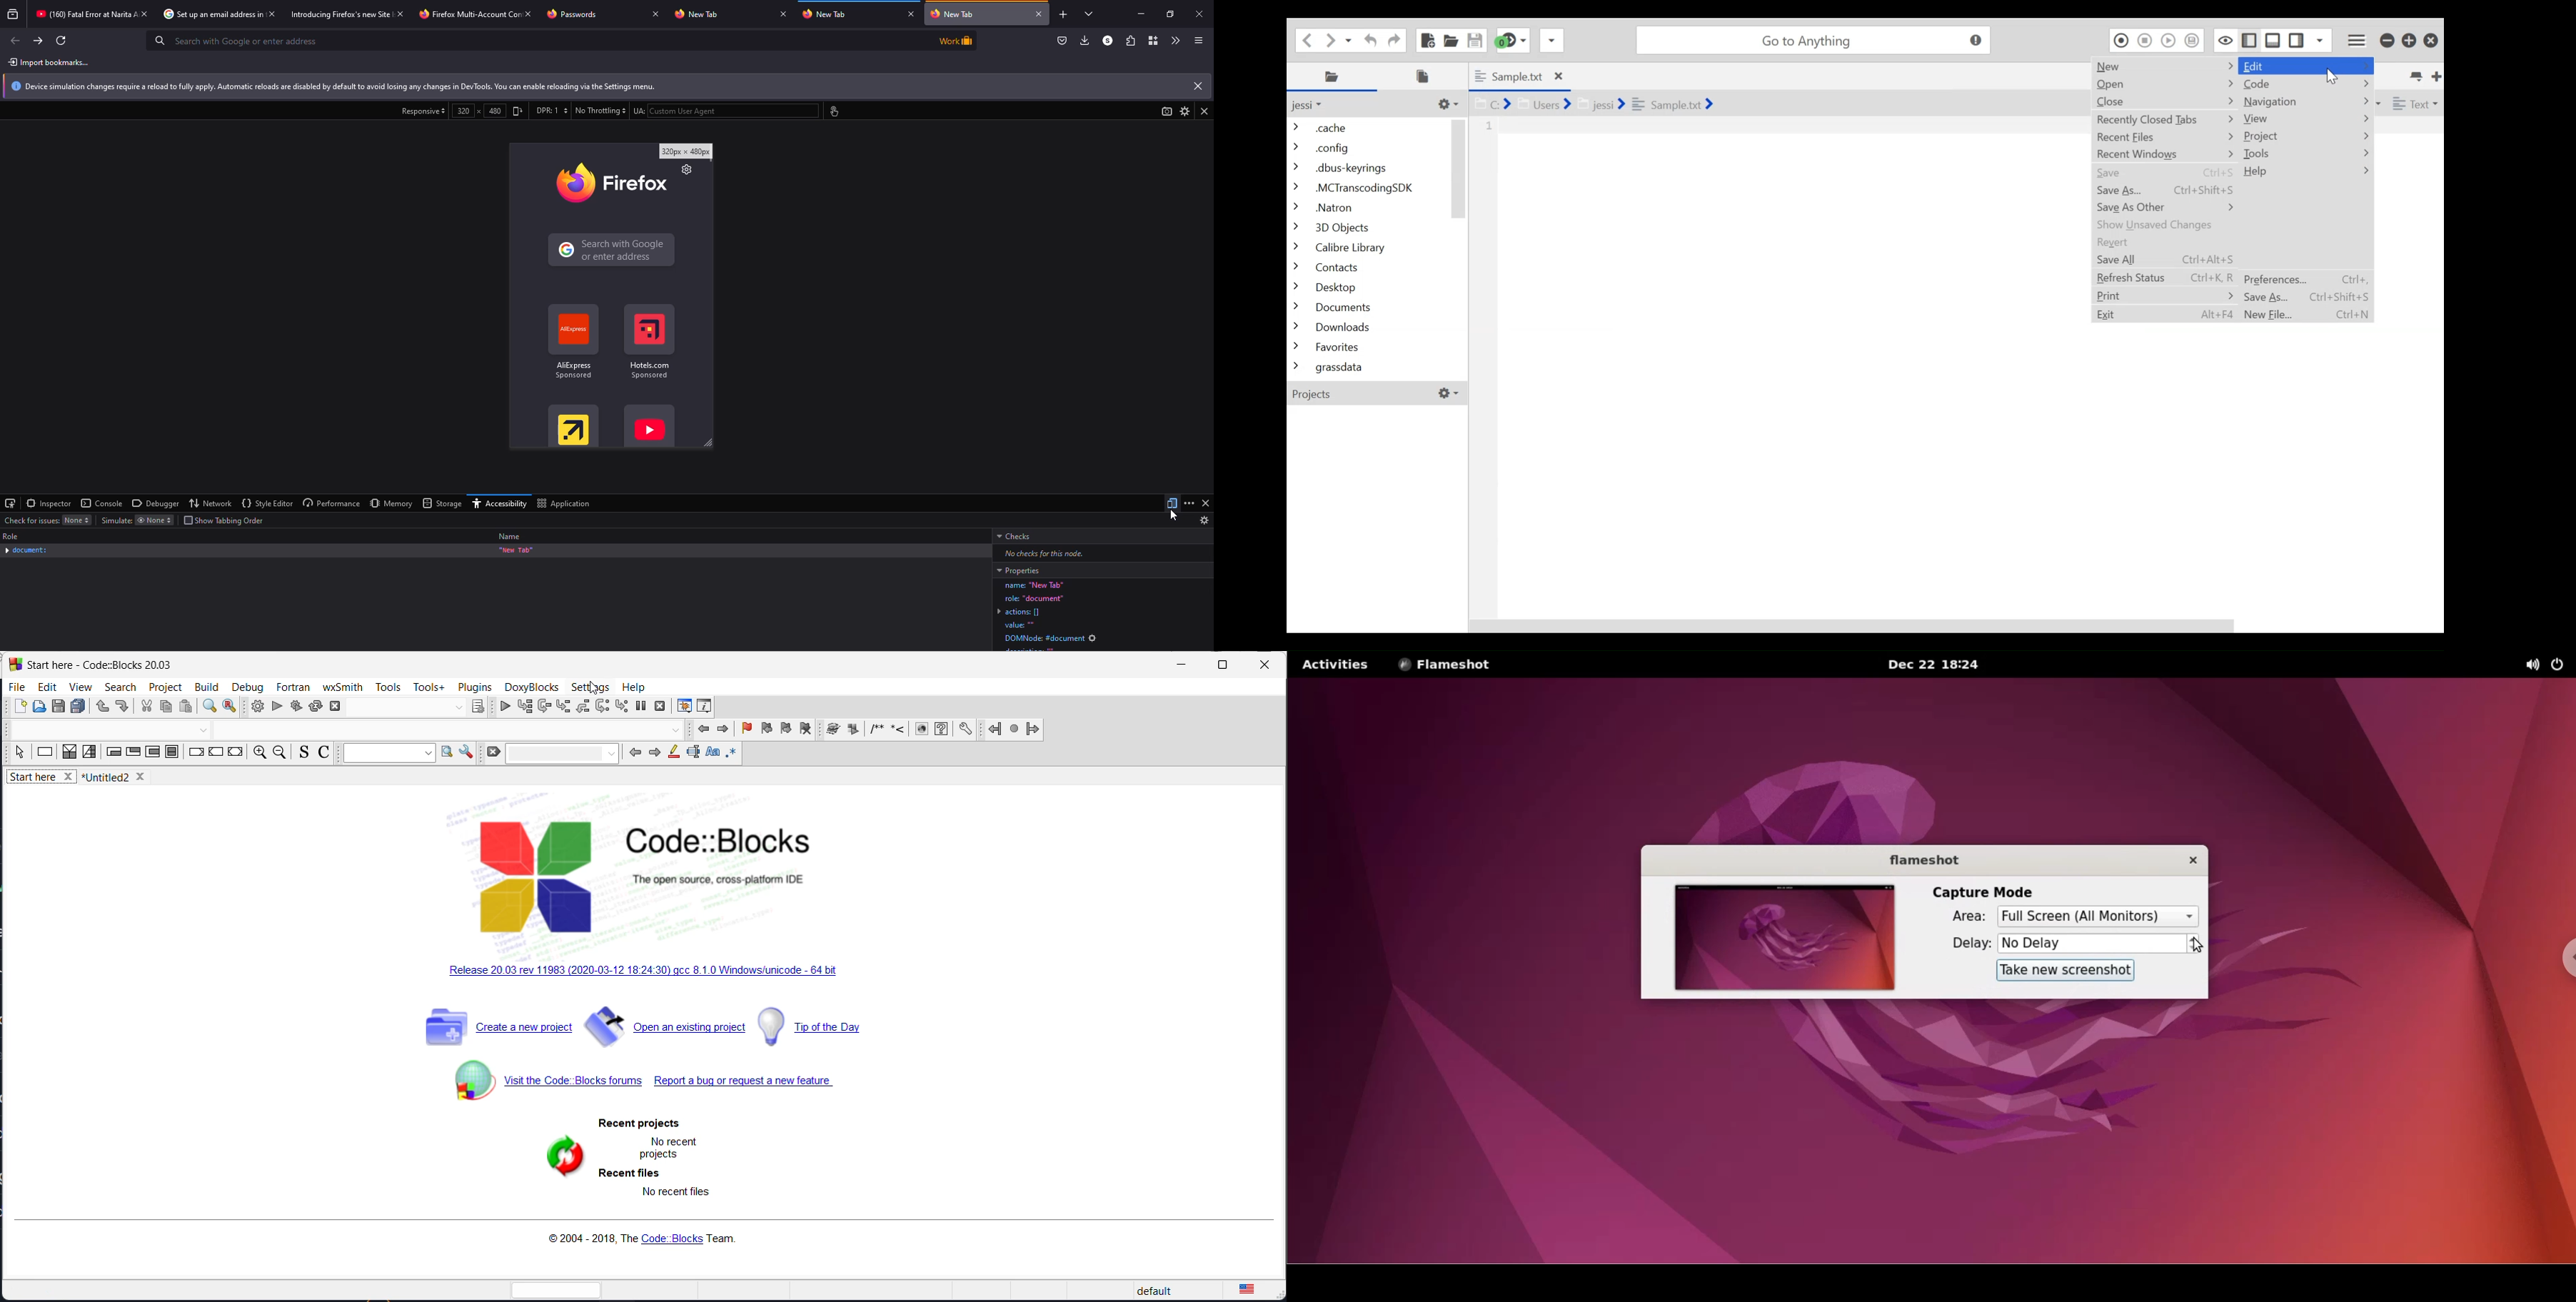 The height and width of the screenshot is (1316, 2576). I want to click on maximize, so click(1221, 665).